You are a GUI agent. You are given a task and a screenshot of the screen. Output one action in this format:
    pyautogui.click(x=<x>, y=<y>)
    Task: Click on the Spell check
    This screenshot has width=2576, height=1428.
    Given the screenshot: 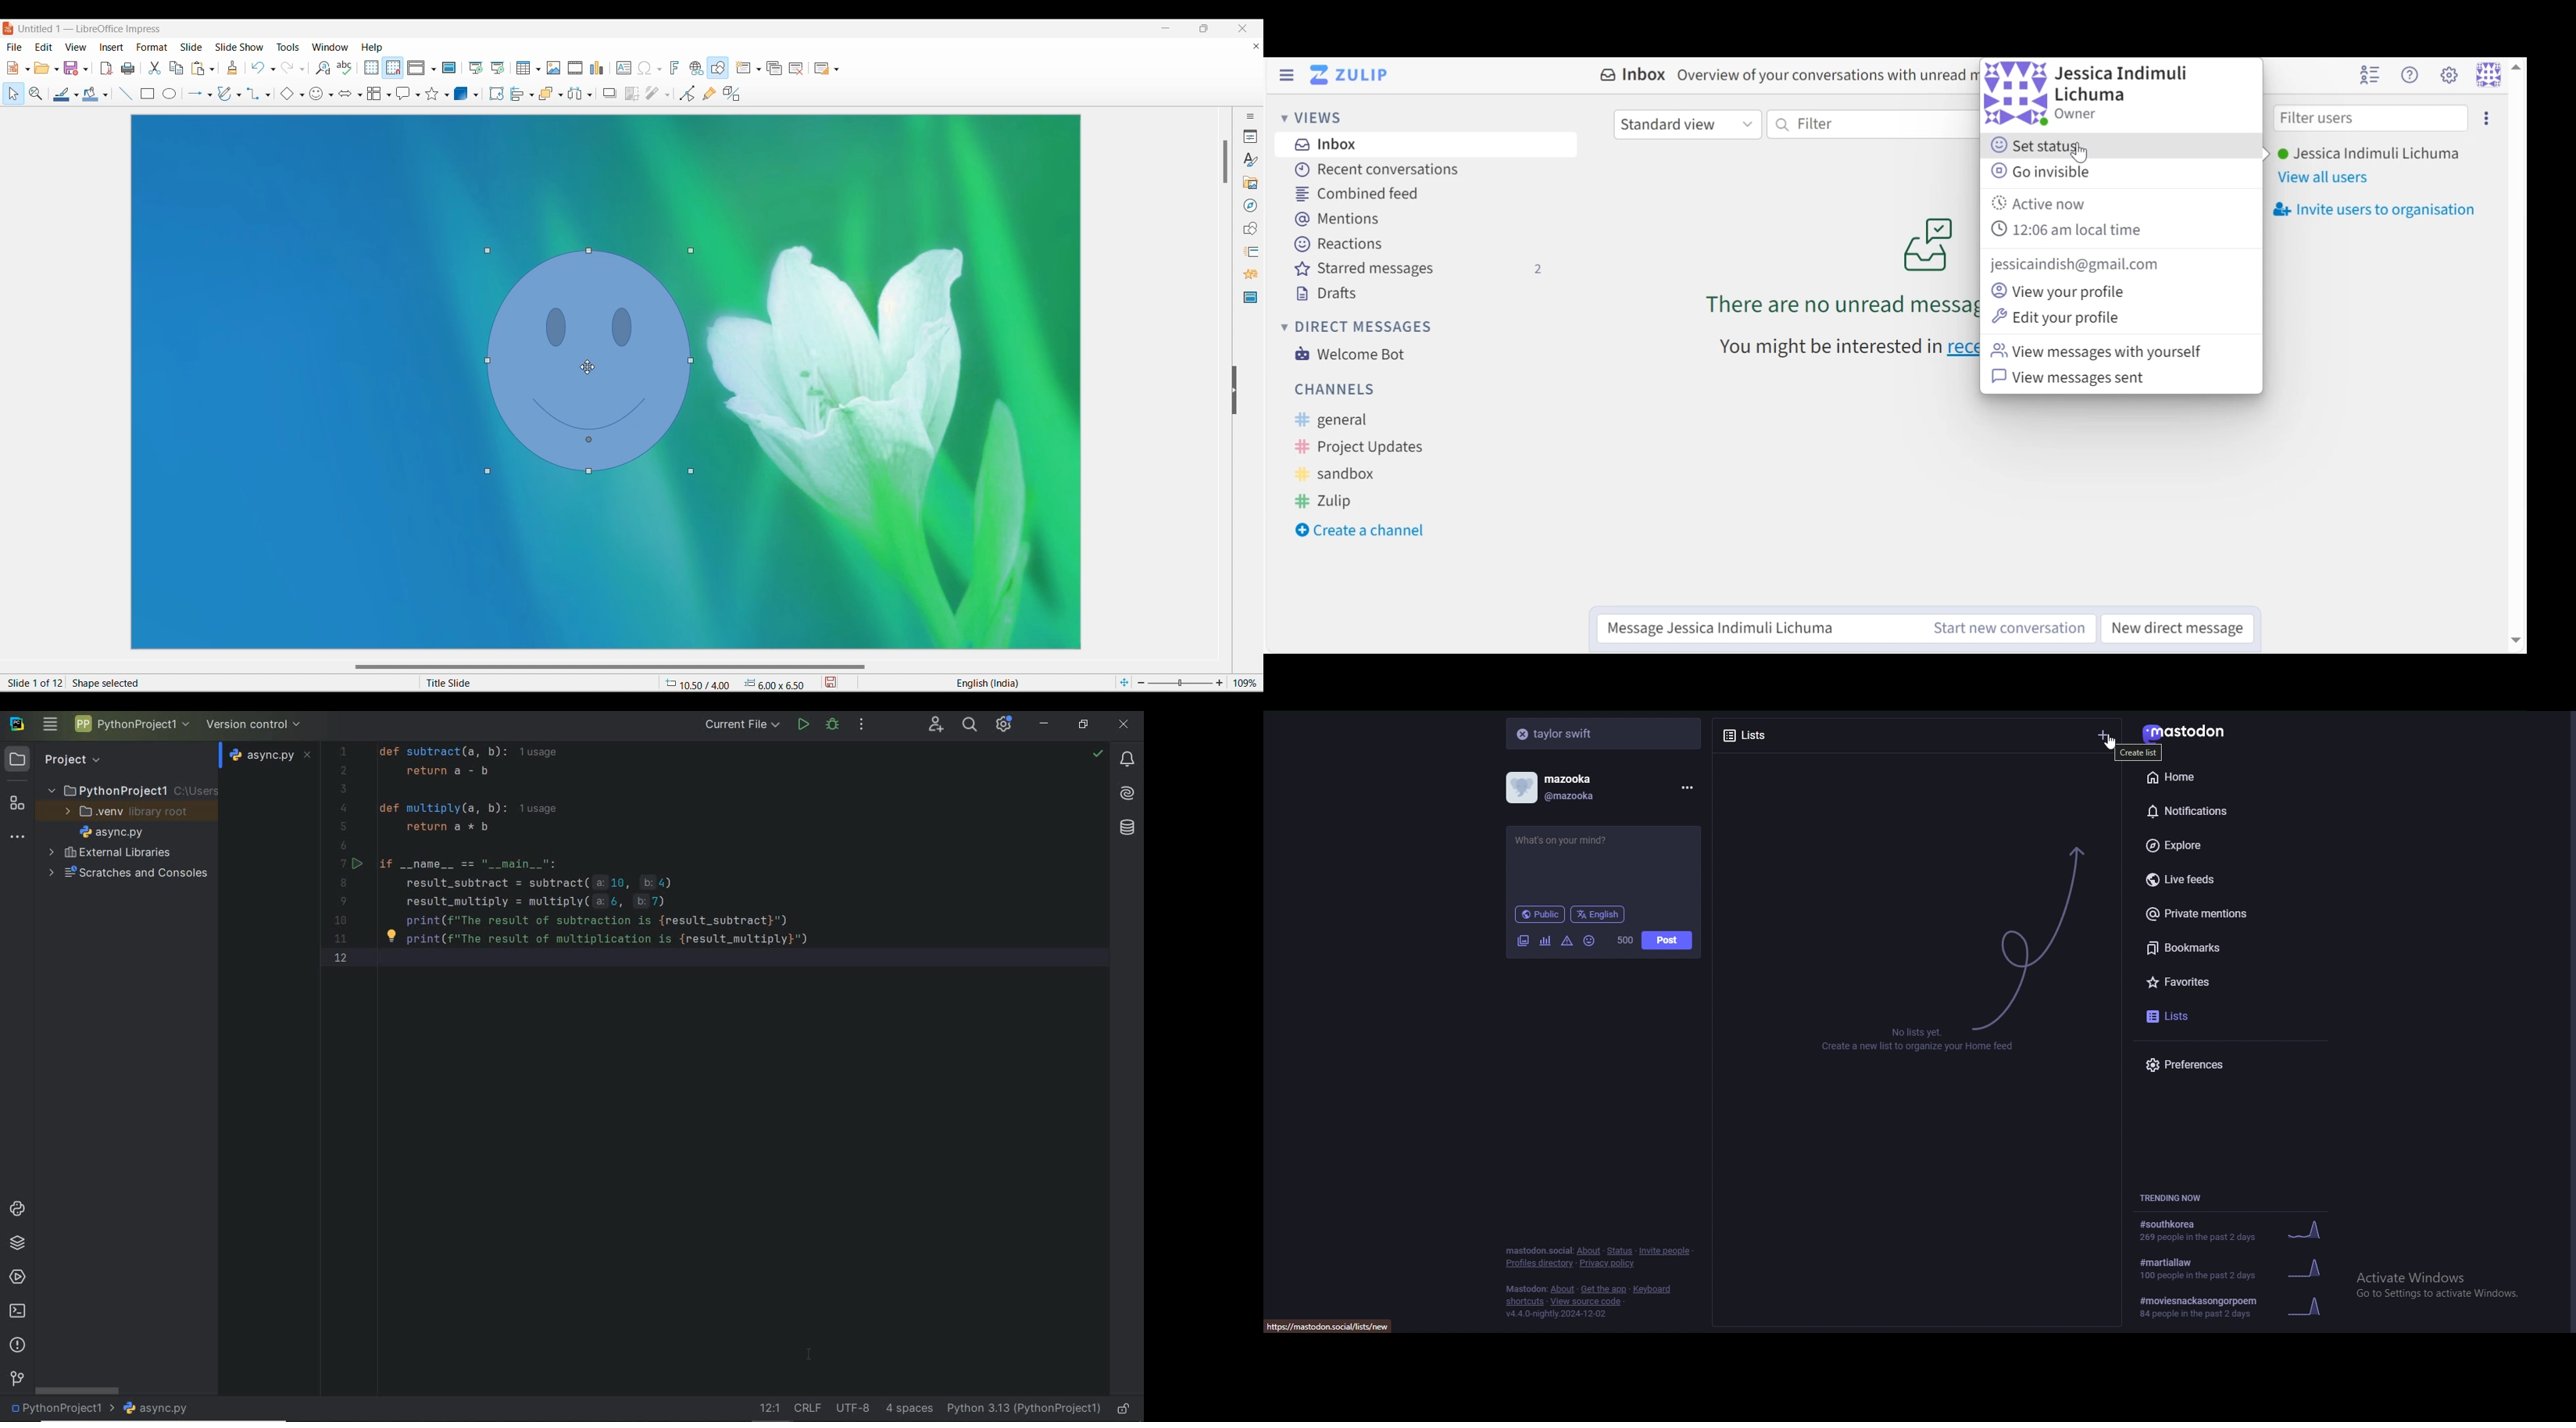 What is the action you would take?
    pyautogui.click(x=344, y=68)
    